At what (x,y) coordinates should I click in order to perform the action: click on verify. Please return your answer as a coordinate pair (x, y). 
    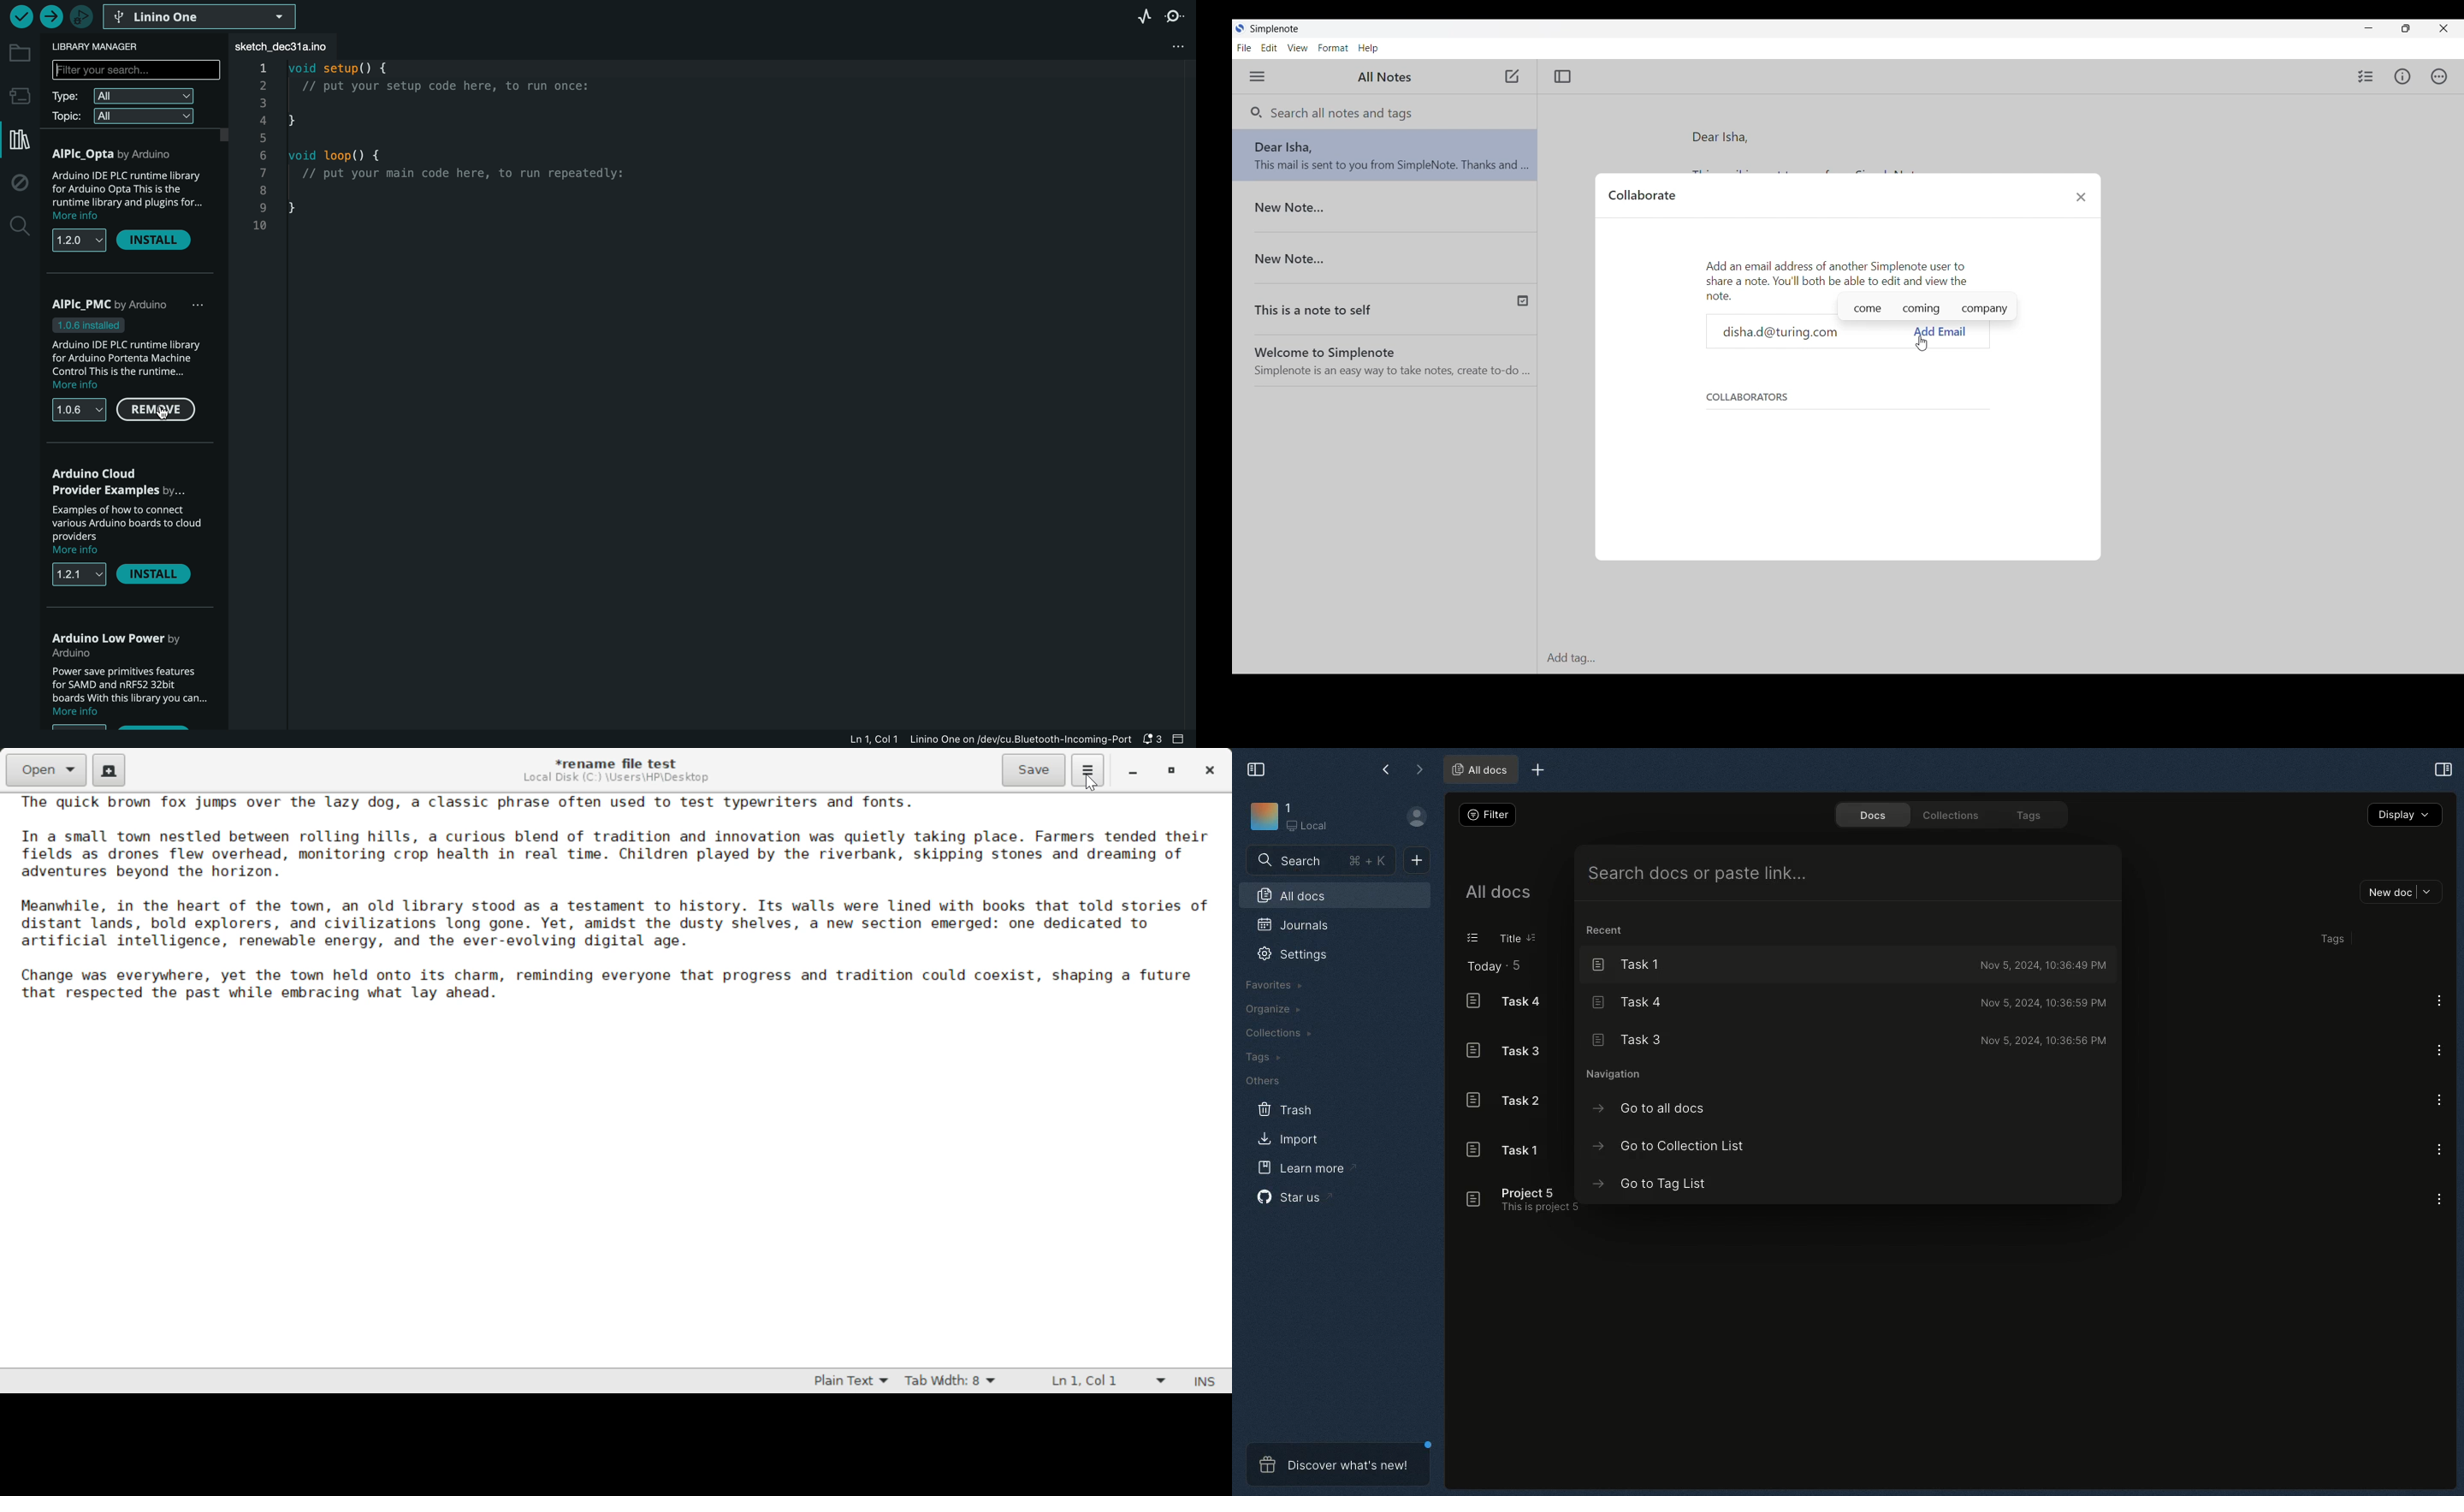
    Looking at the image, I should click on (22, 17).